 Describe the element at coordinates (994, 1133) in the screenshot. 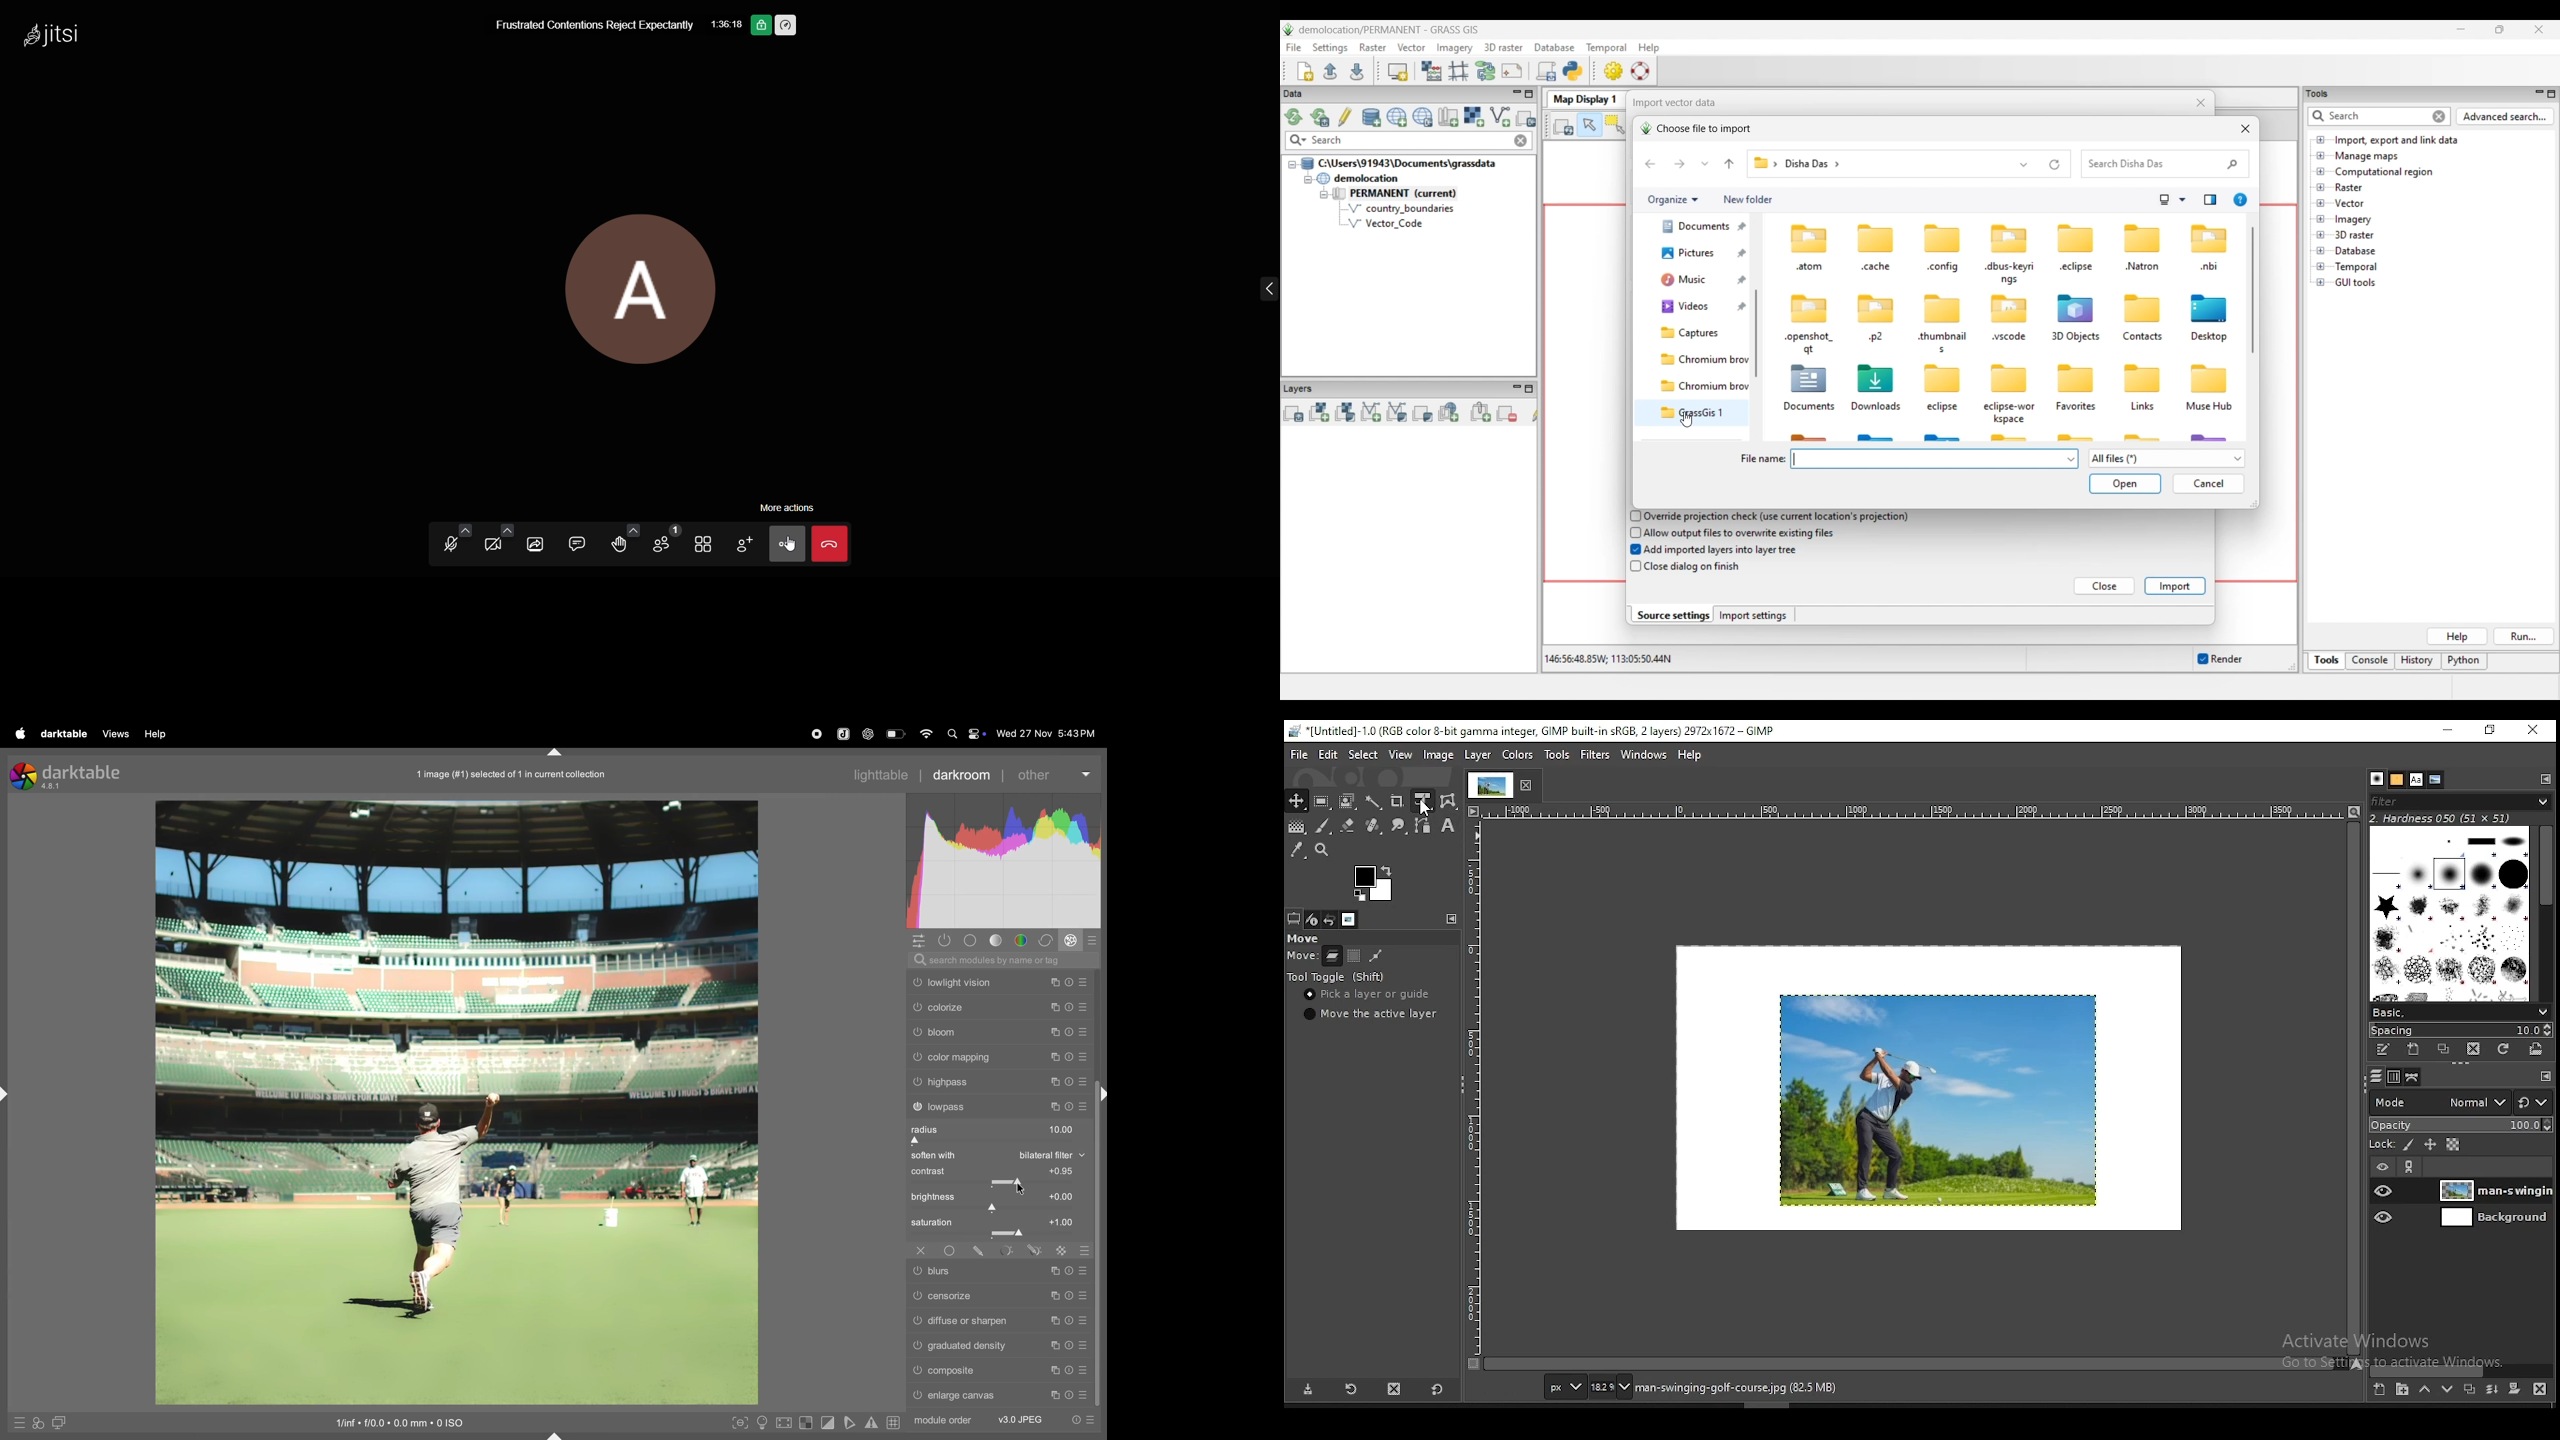

I see `radius` at that location.